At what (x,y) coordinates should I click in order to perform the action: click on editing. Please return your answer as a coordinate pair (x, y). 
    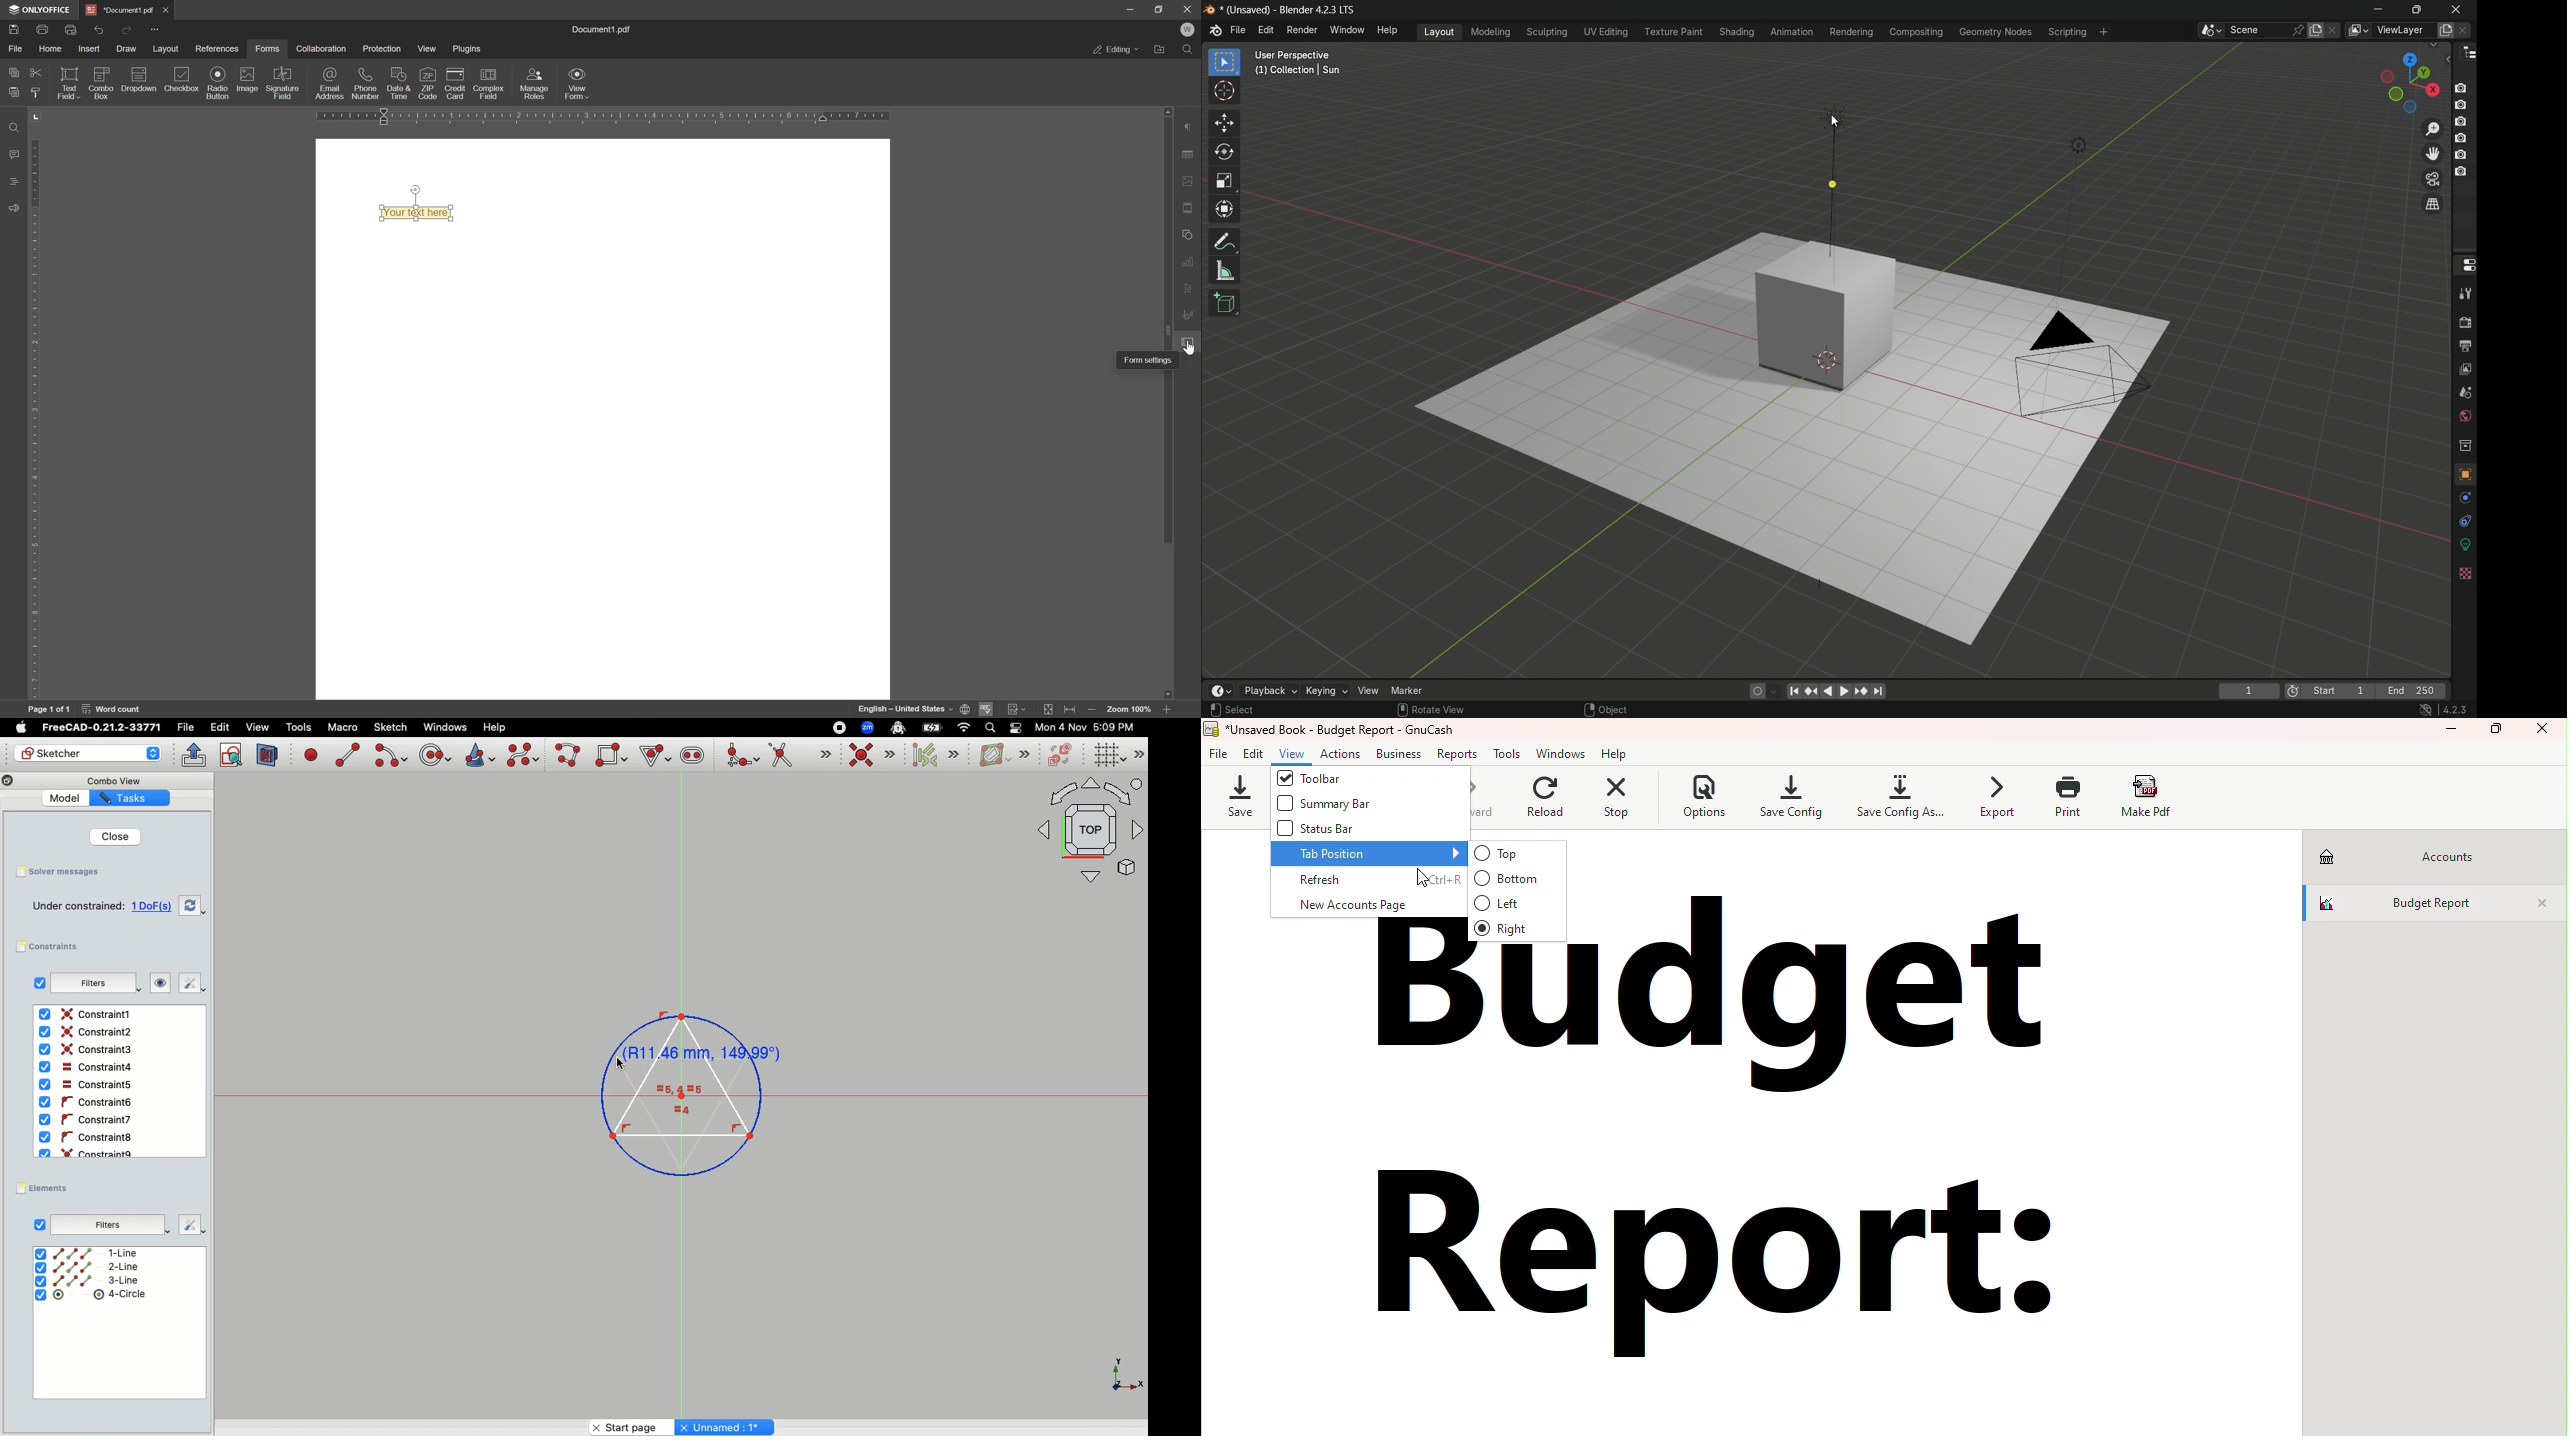
    Looking at the image, I should click on (1116, 51).